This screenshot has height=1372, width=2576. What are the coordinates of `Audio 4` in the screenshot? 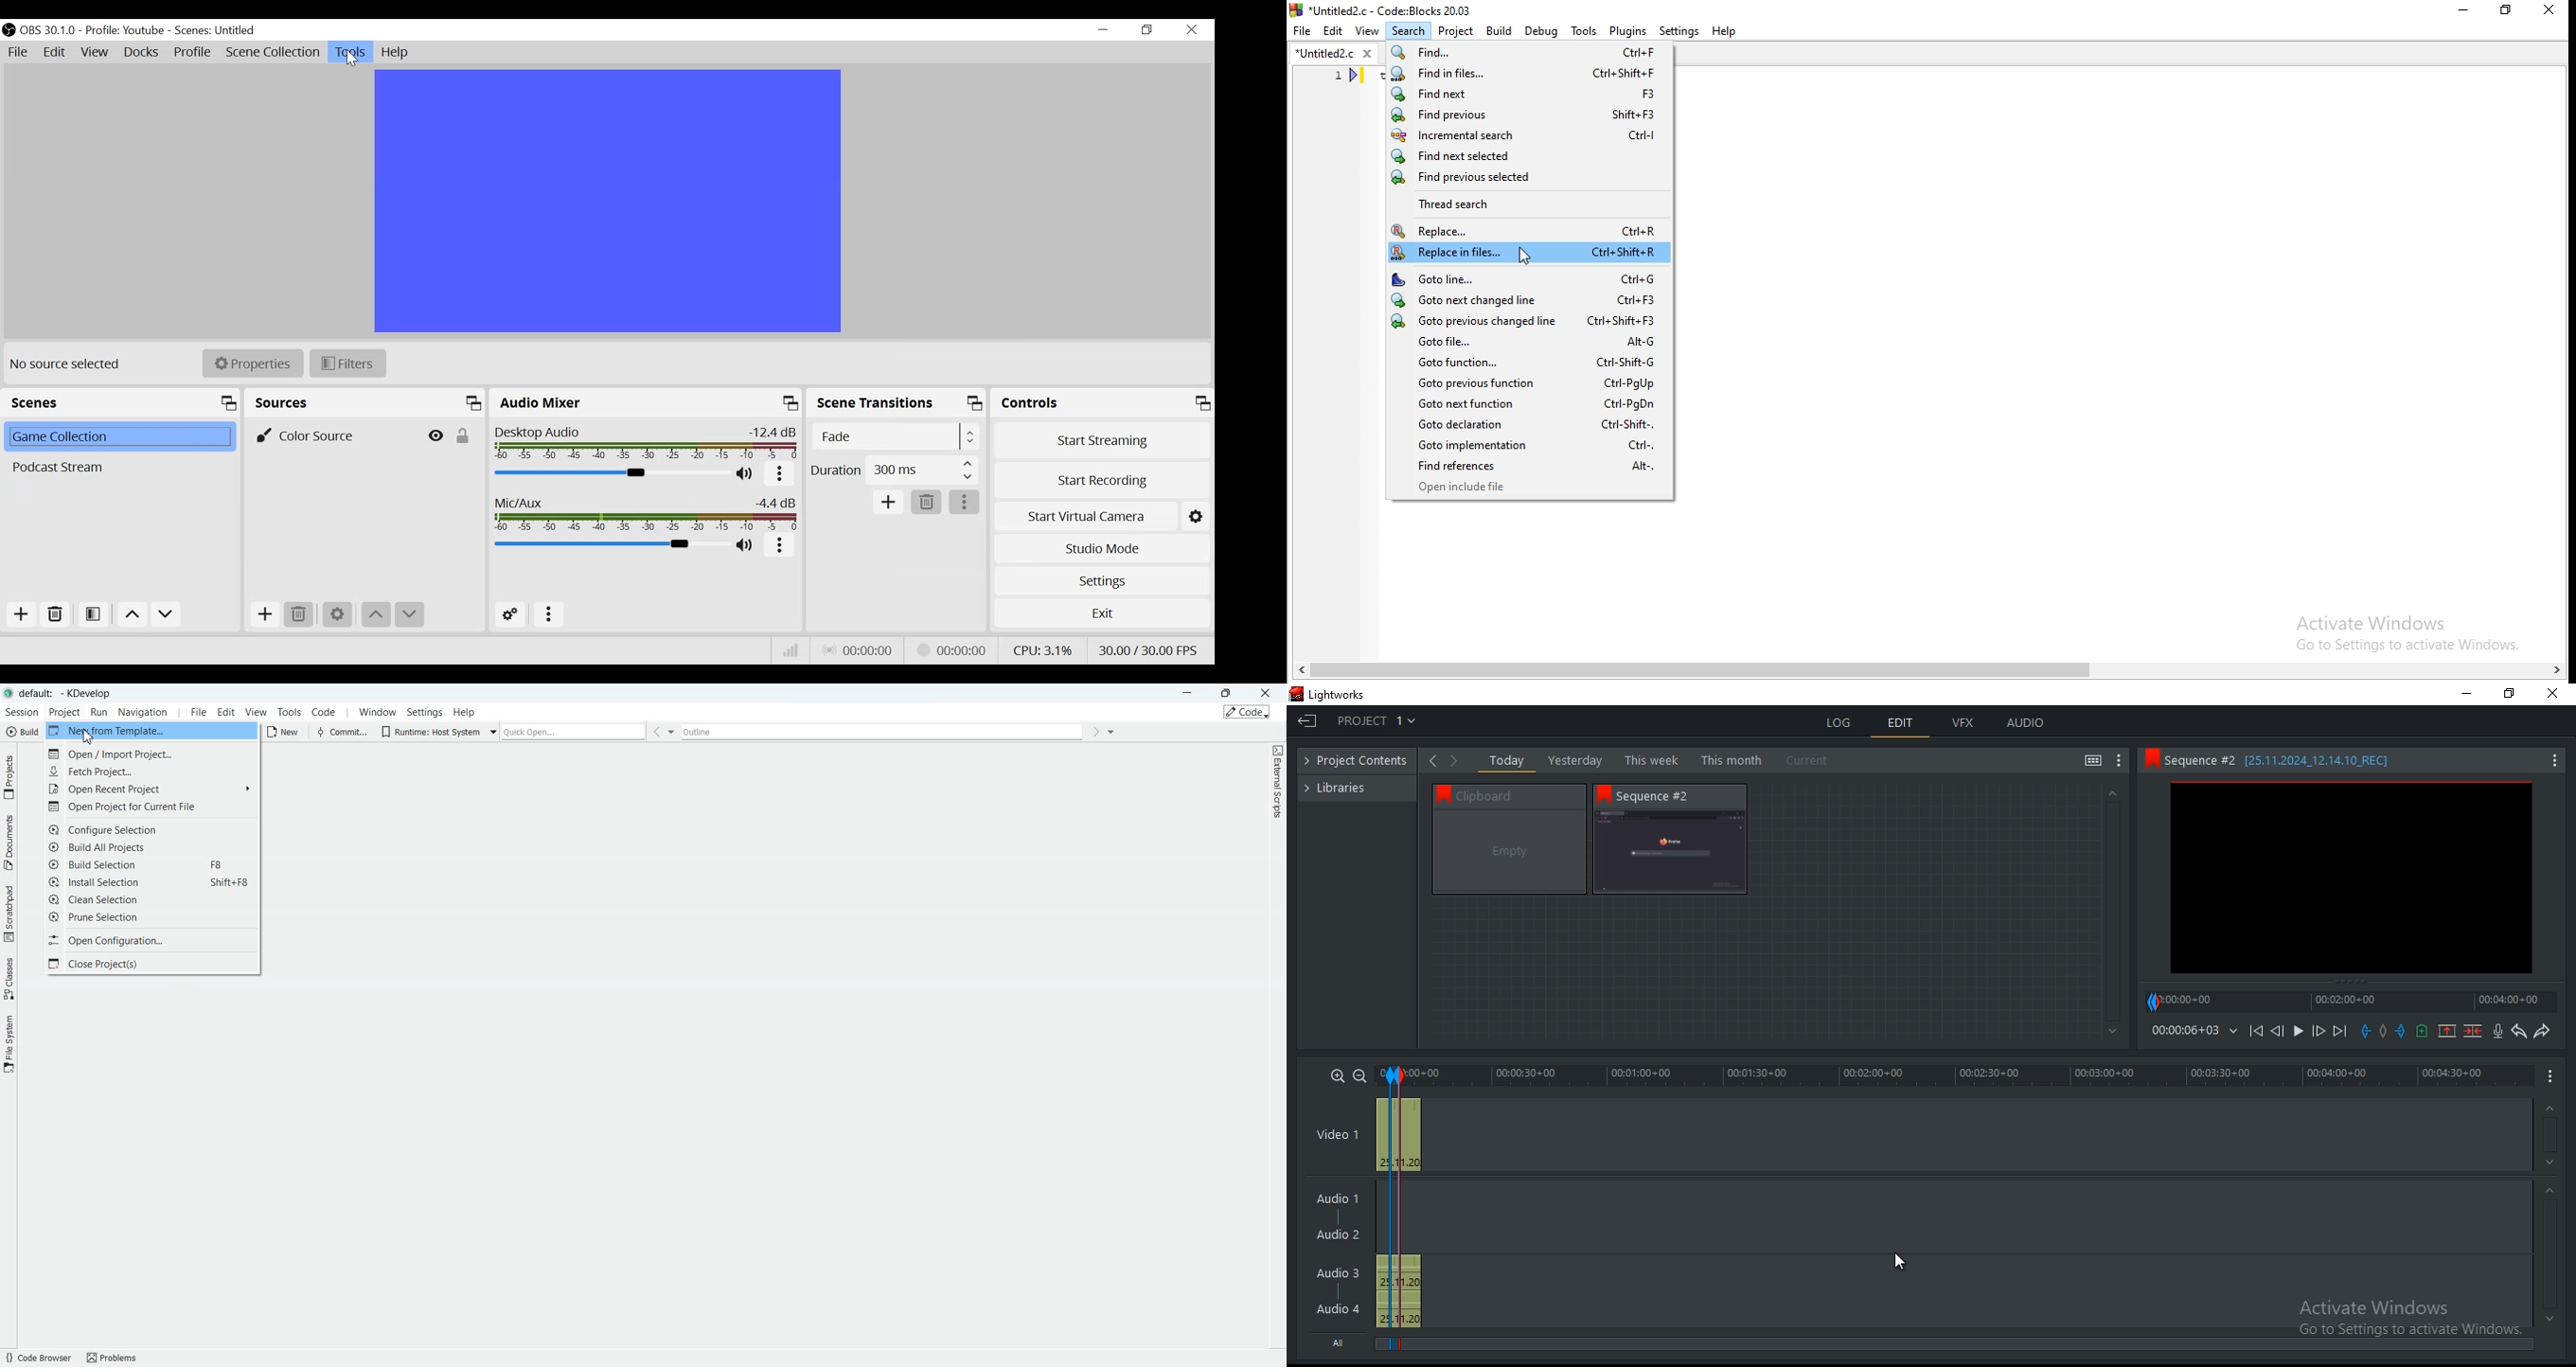 It's located at (1338, 1308).